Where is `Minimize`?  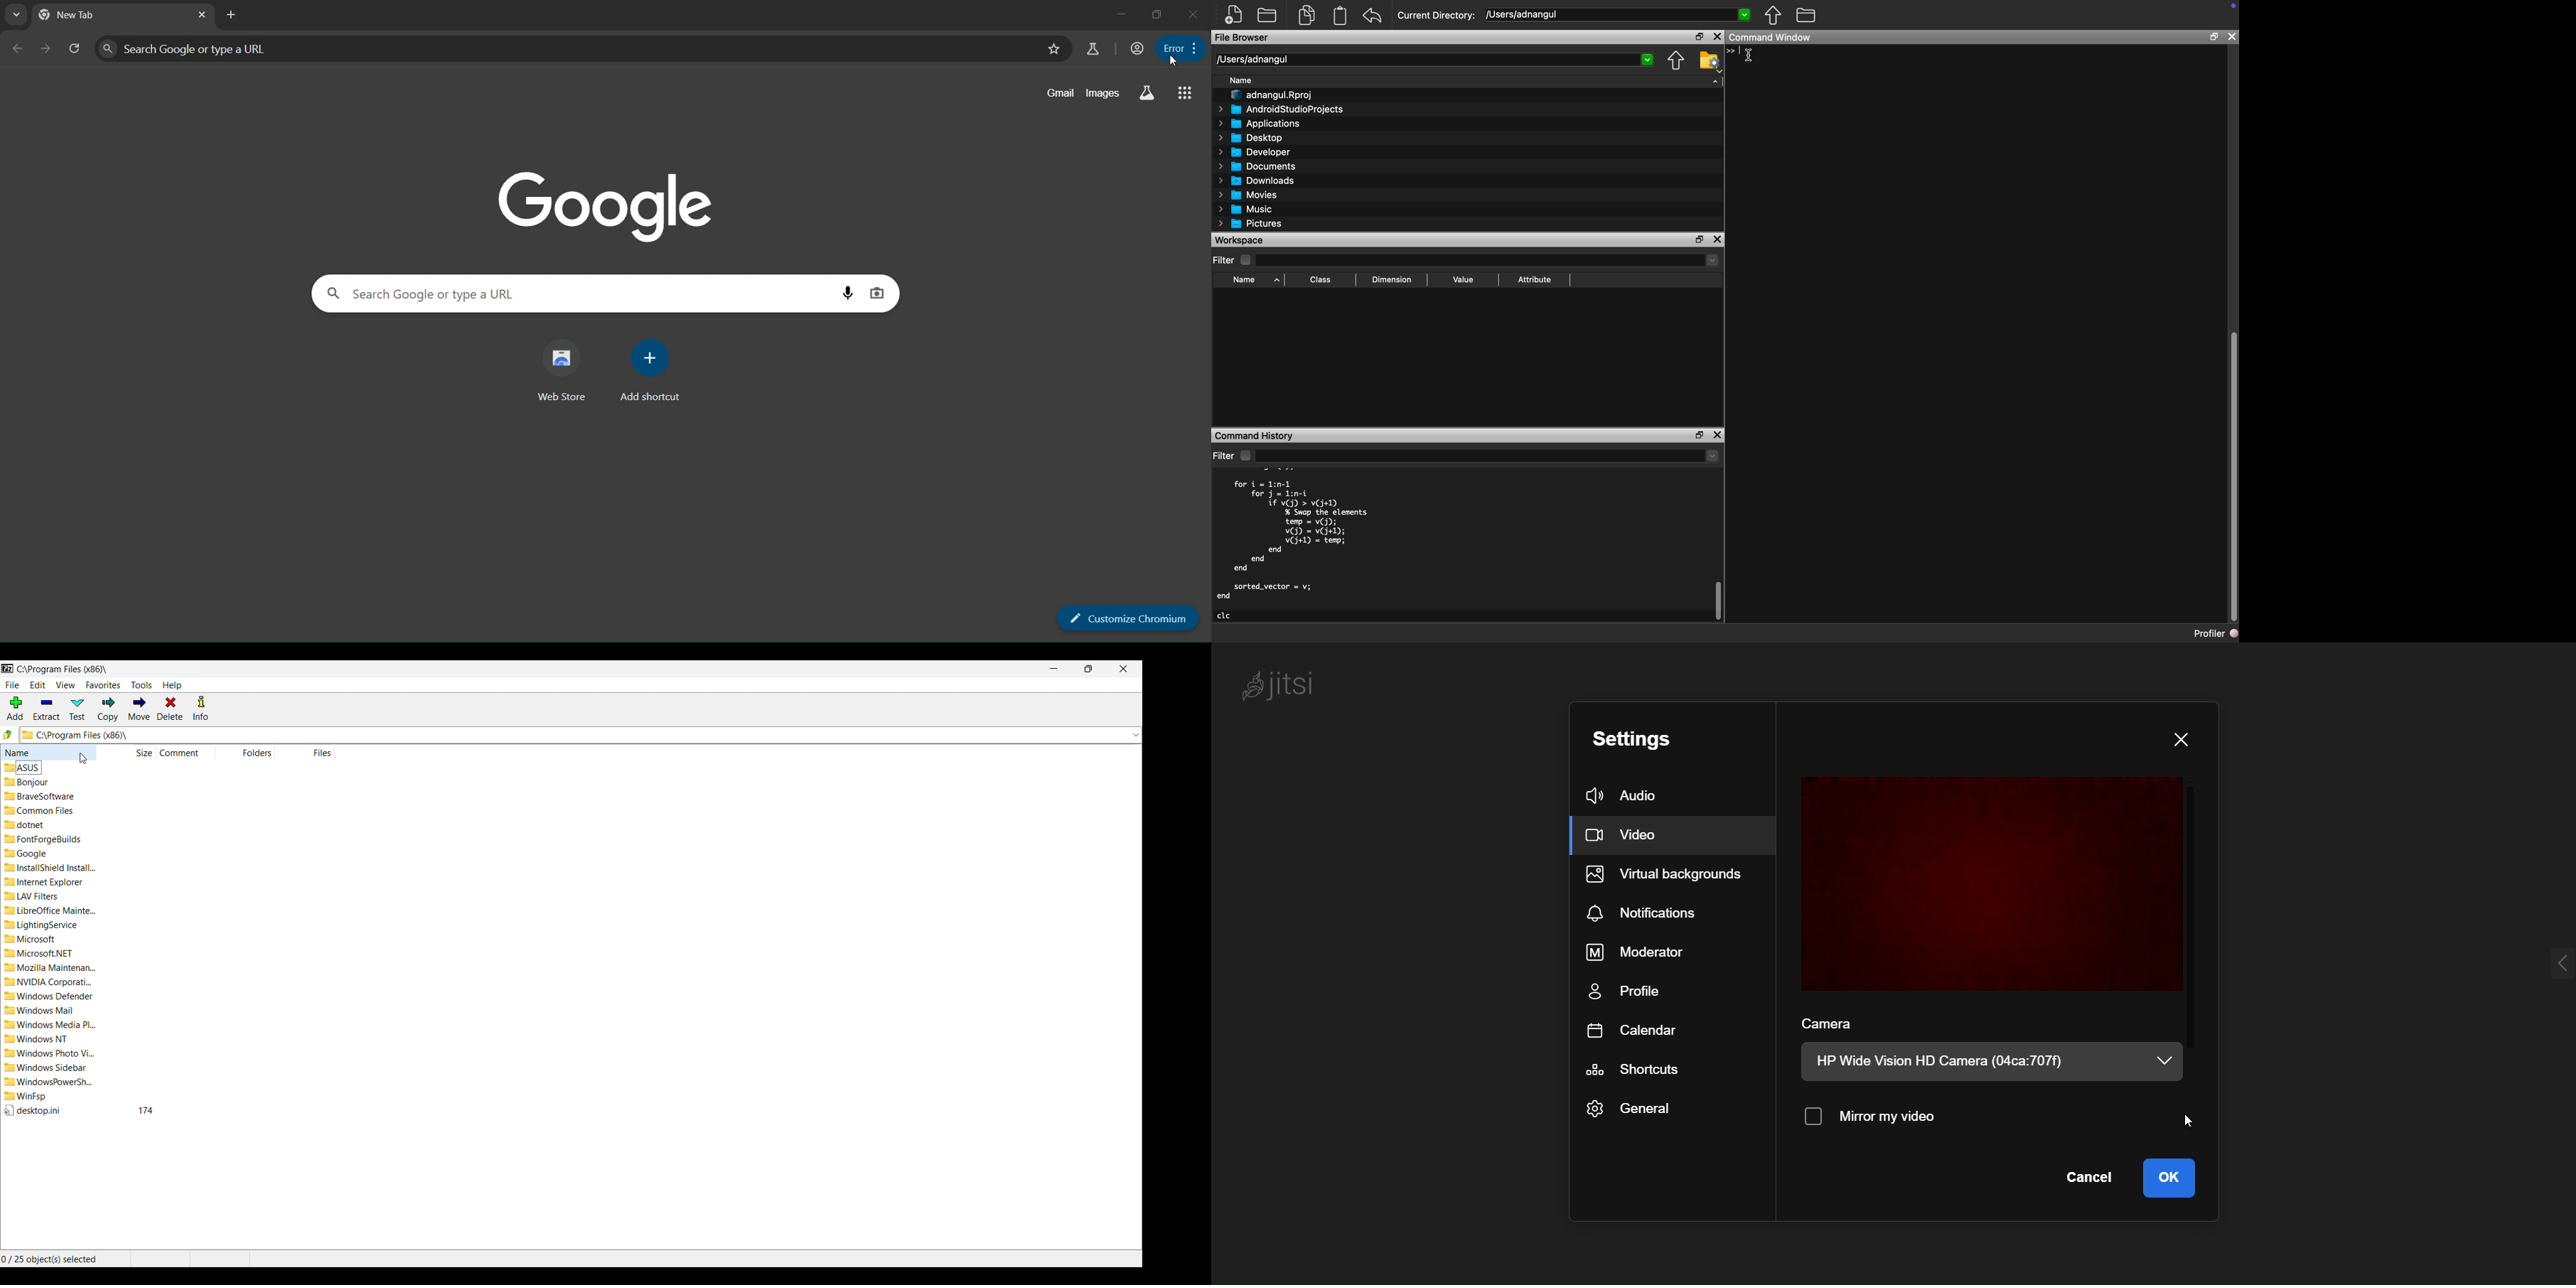
Minimize is located at coordinates (1054, 668).